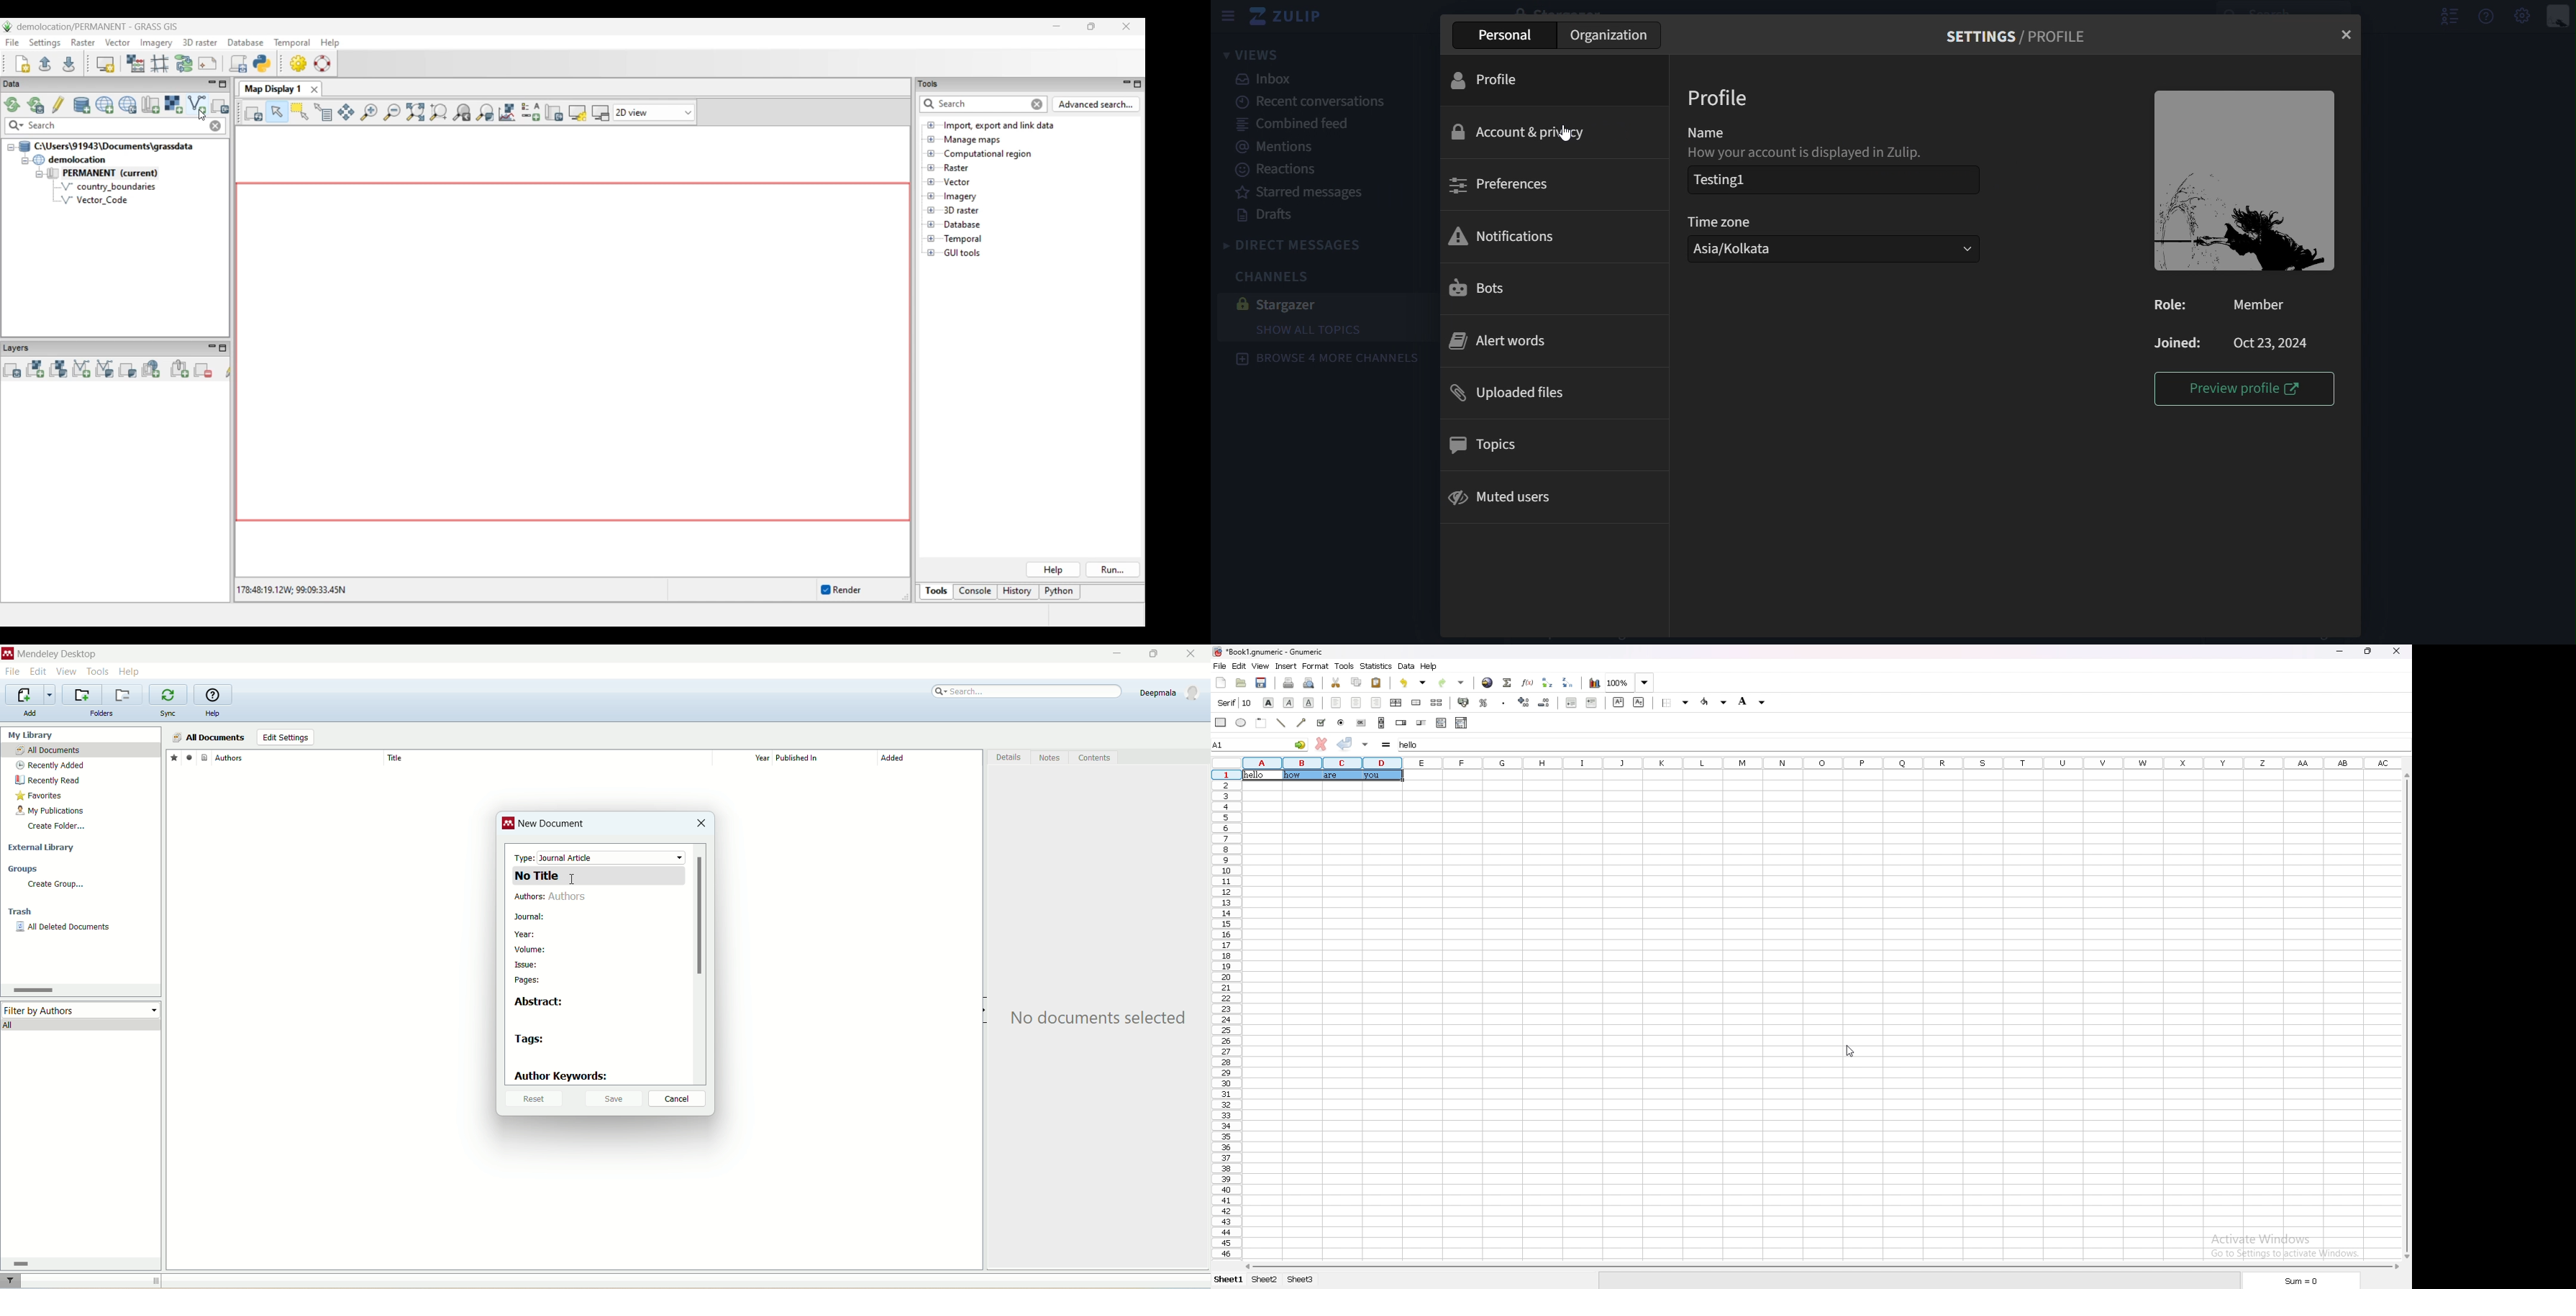 The width and height of the screenshot is (2576, 1316). I want to click on muted users, so click(1506, 498).